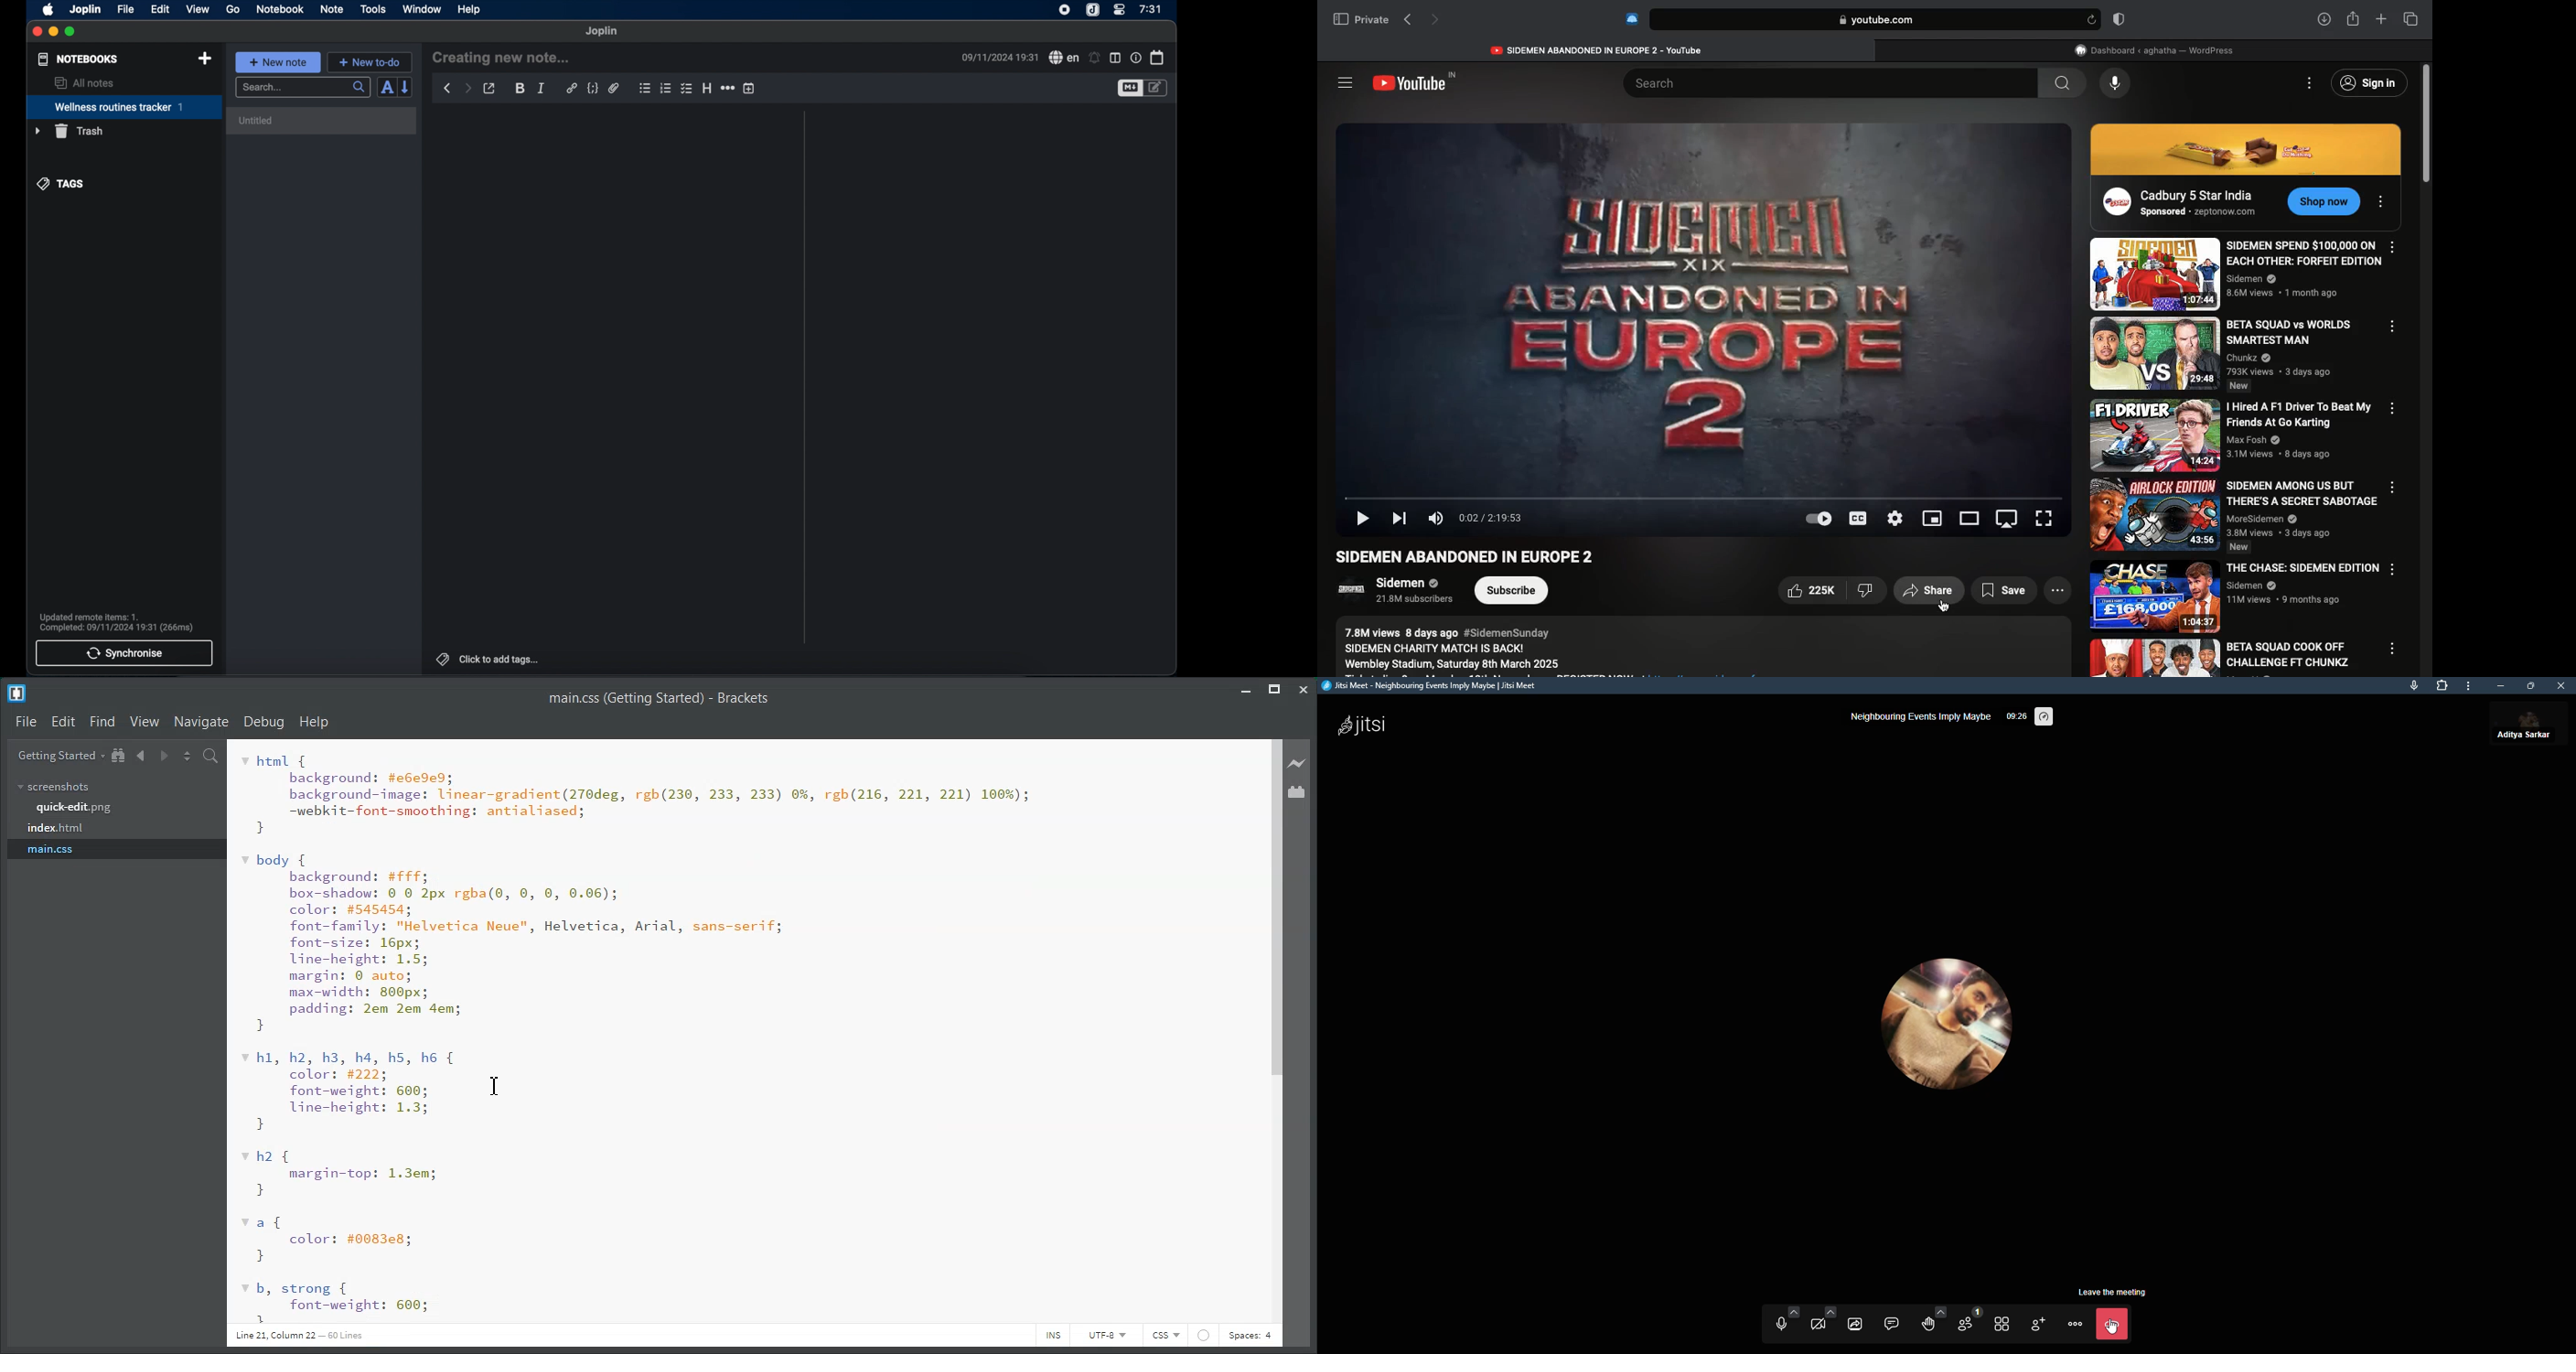 Image resolution: width=2576 pixels, height=1372 pixels. I want to click on minimize, so click(54, 32).